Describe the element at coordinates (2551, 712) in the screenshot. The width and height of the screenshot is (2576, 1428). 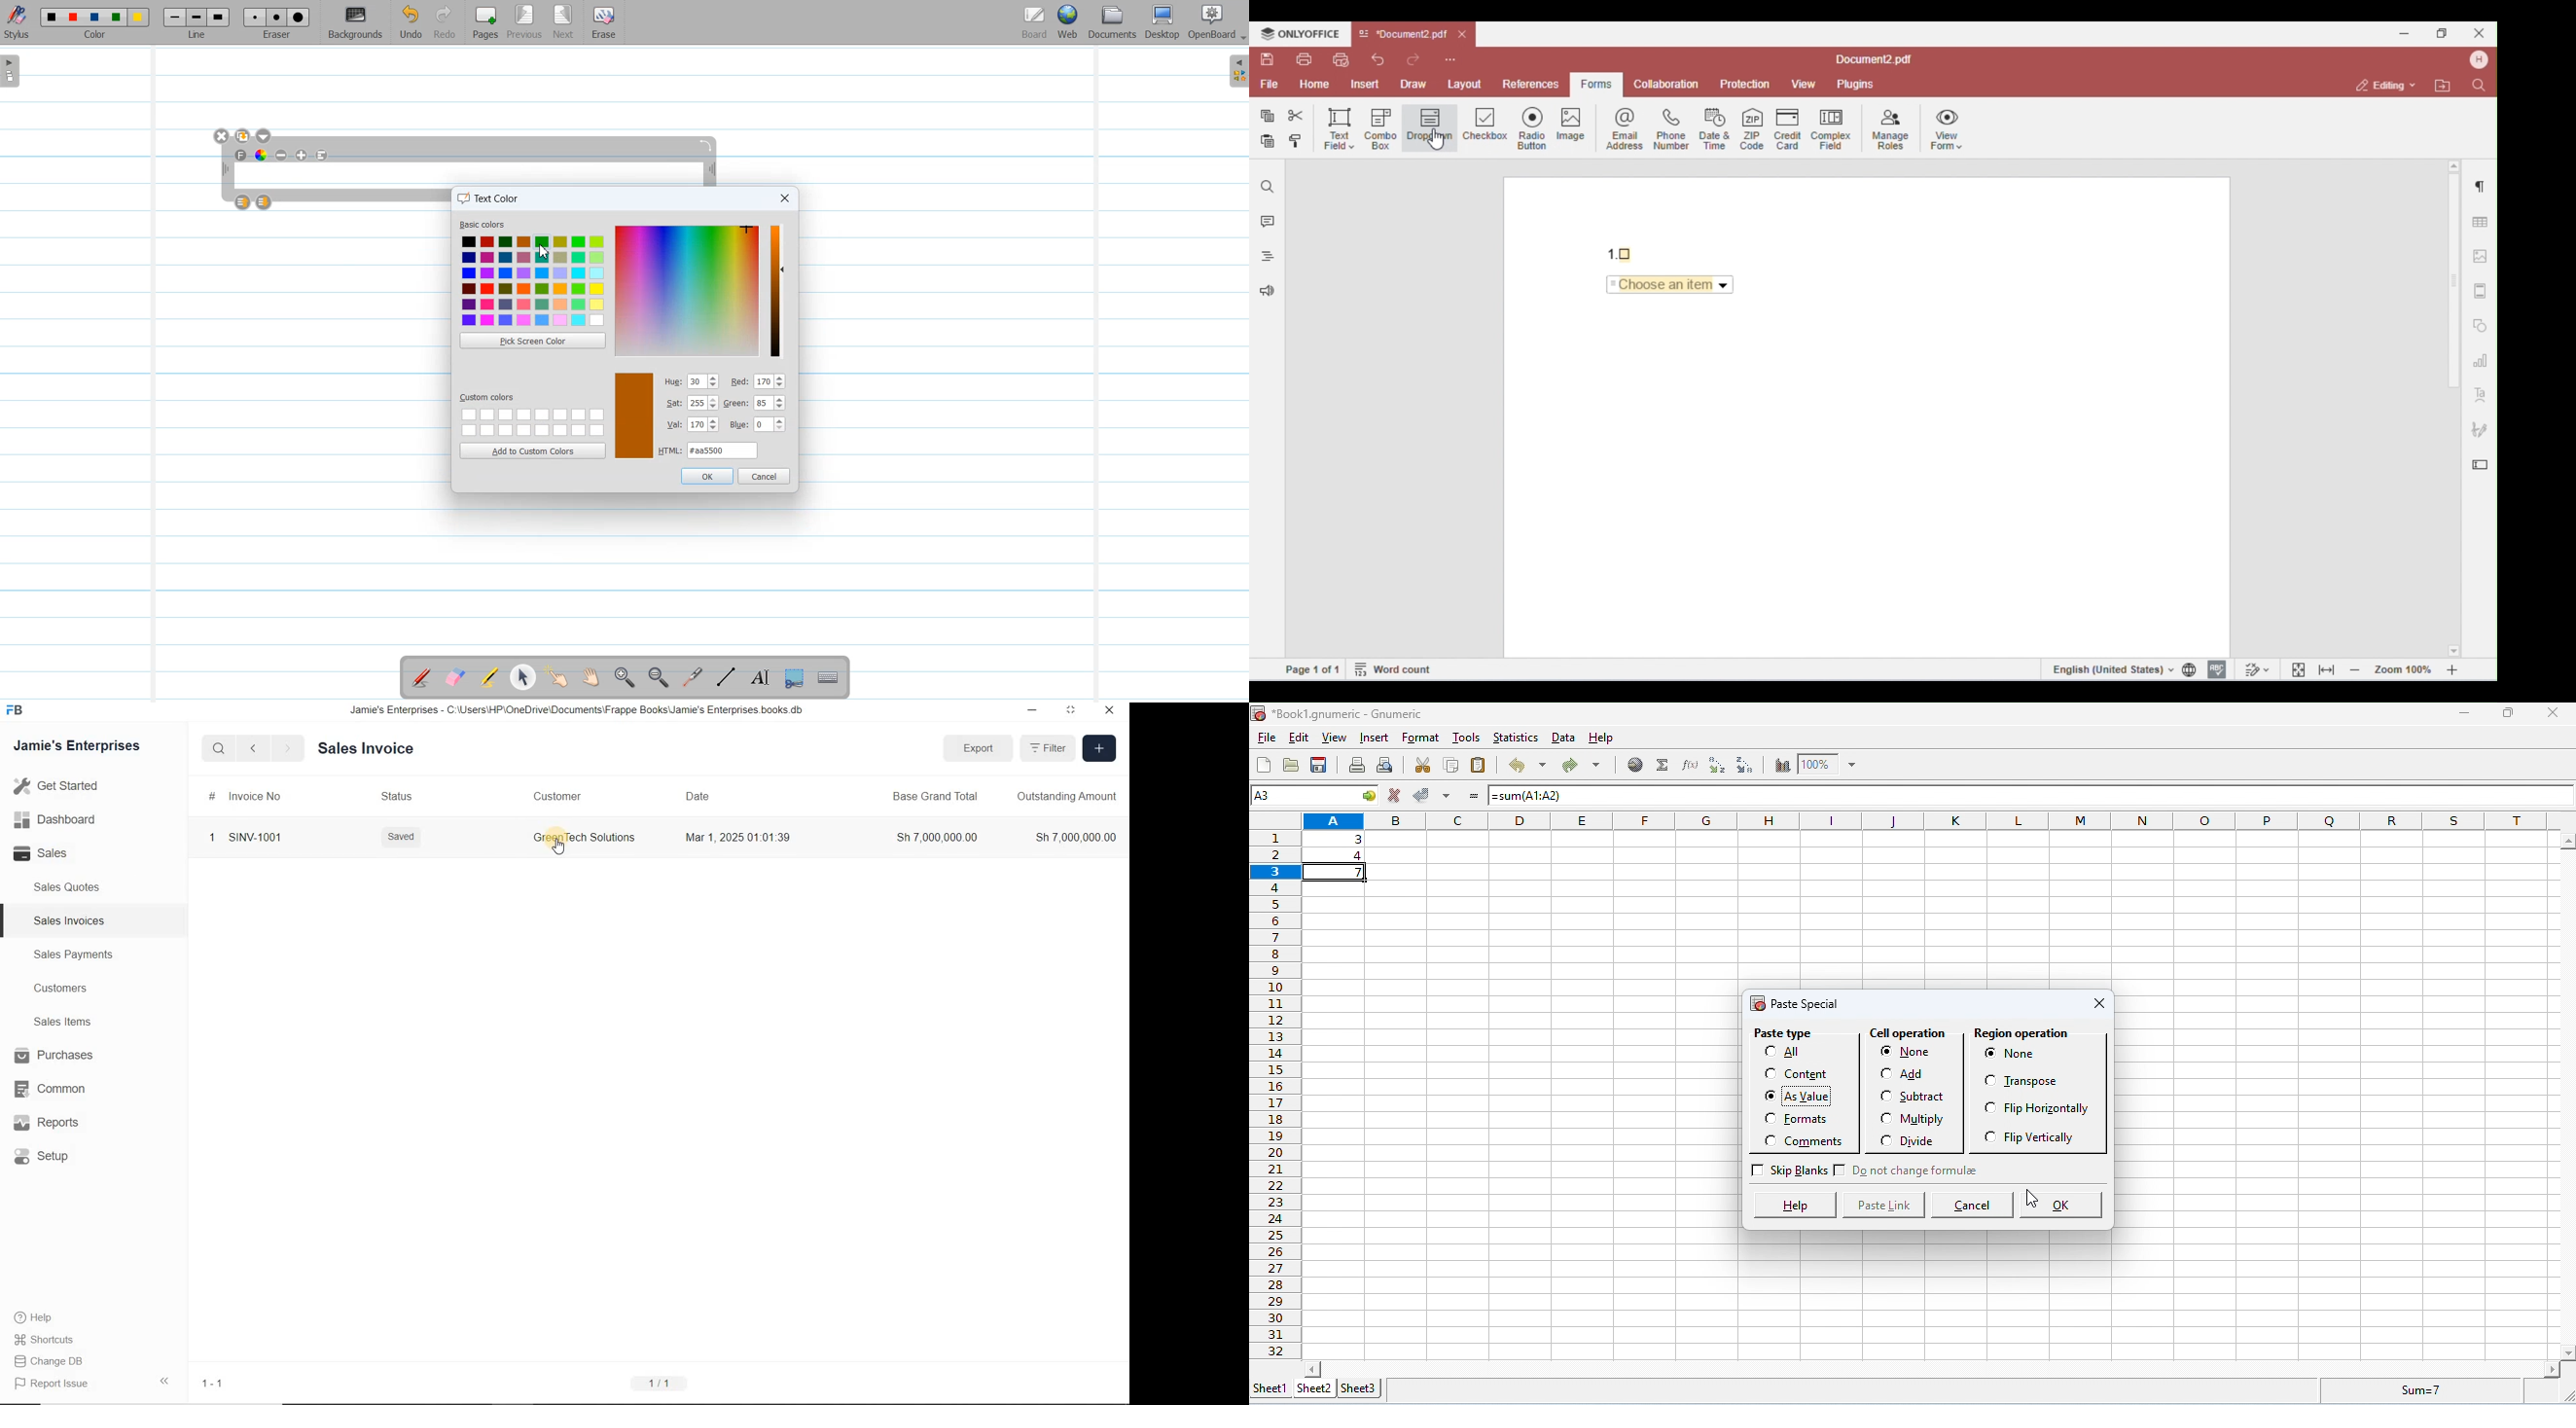
I see `close` at that location.